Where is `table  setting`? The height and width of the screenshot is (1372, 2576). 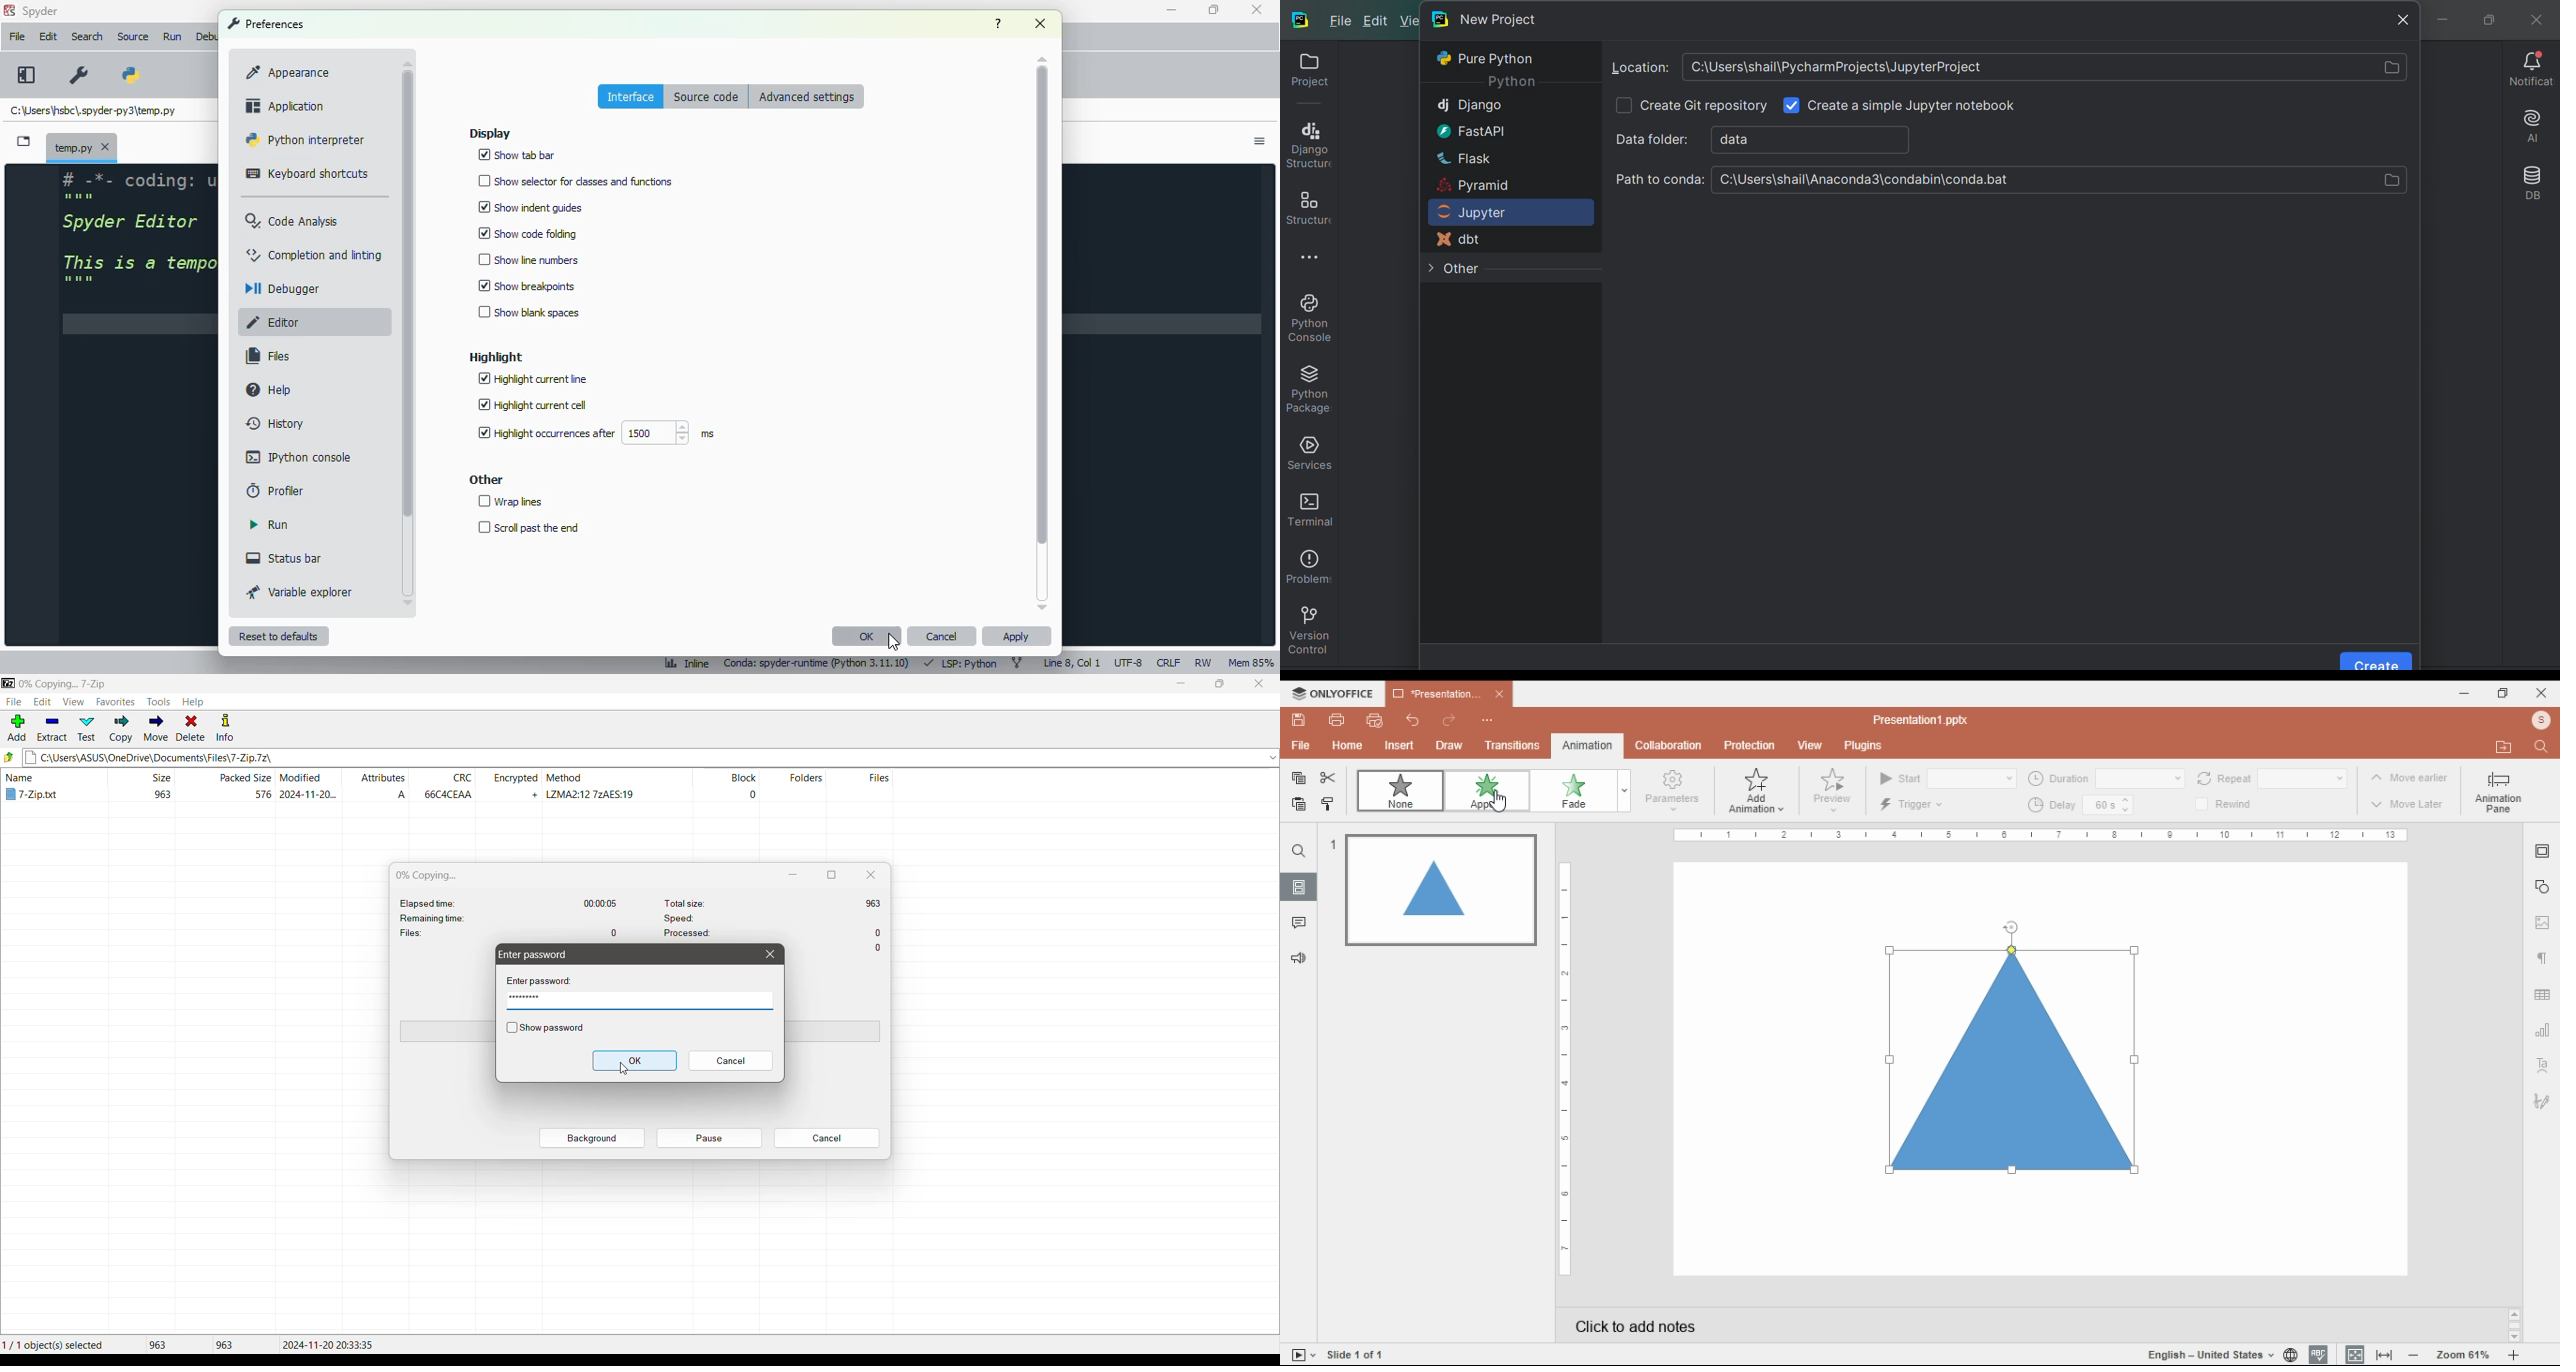
table  setting is located at coordinates (2540, 993).